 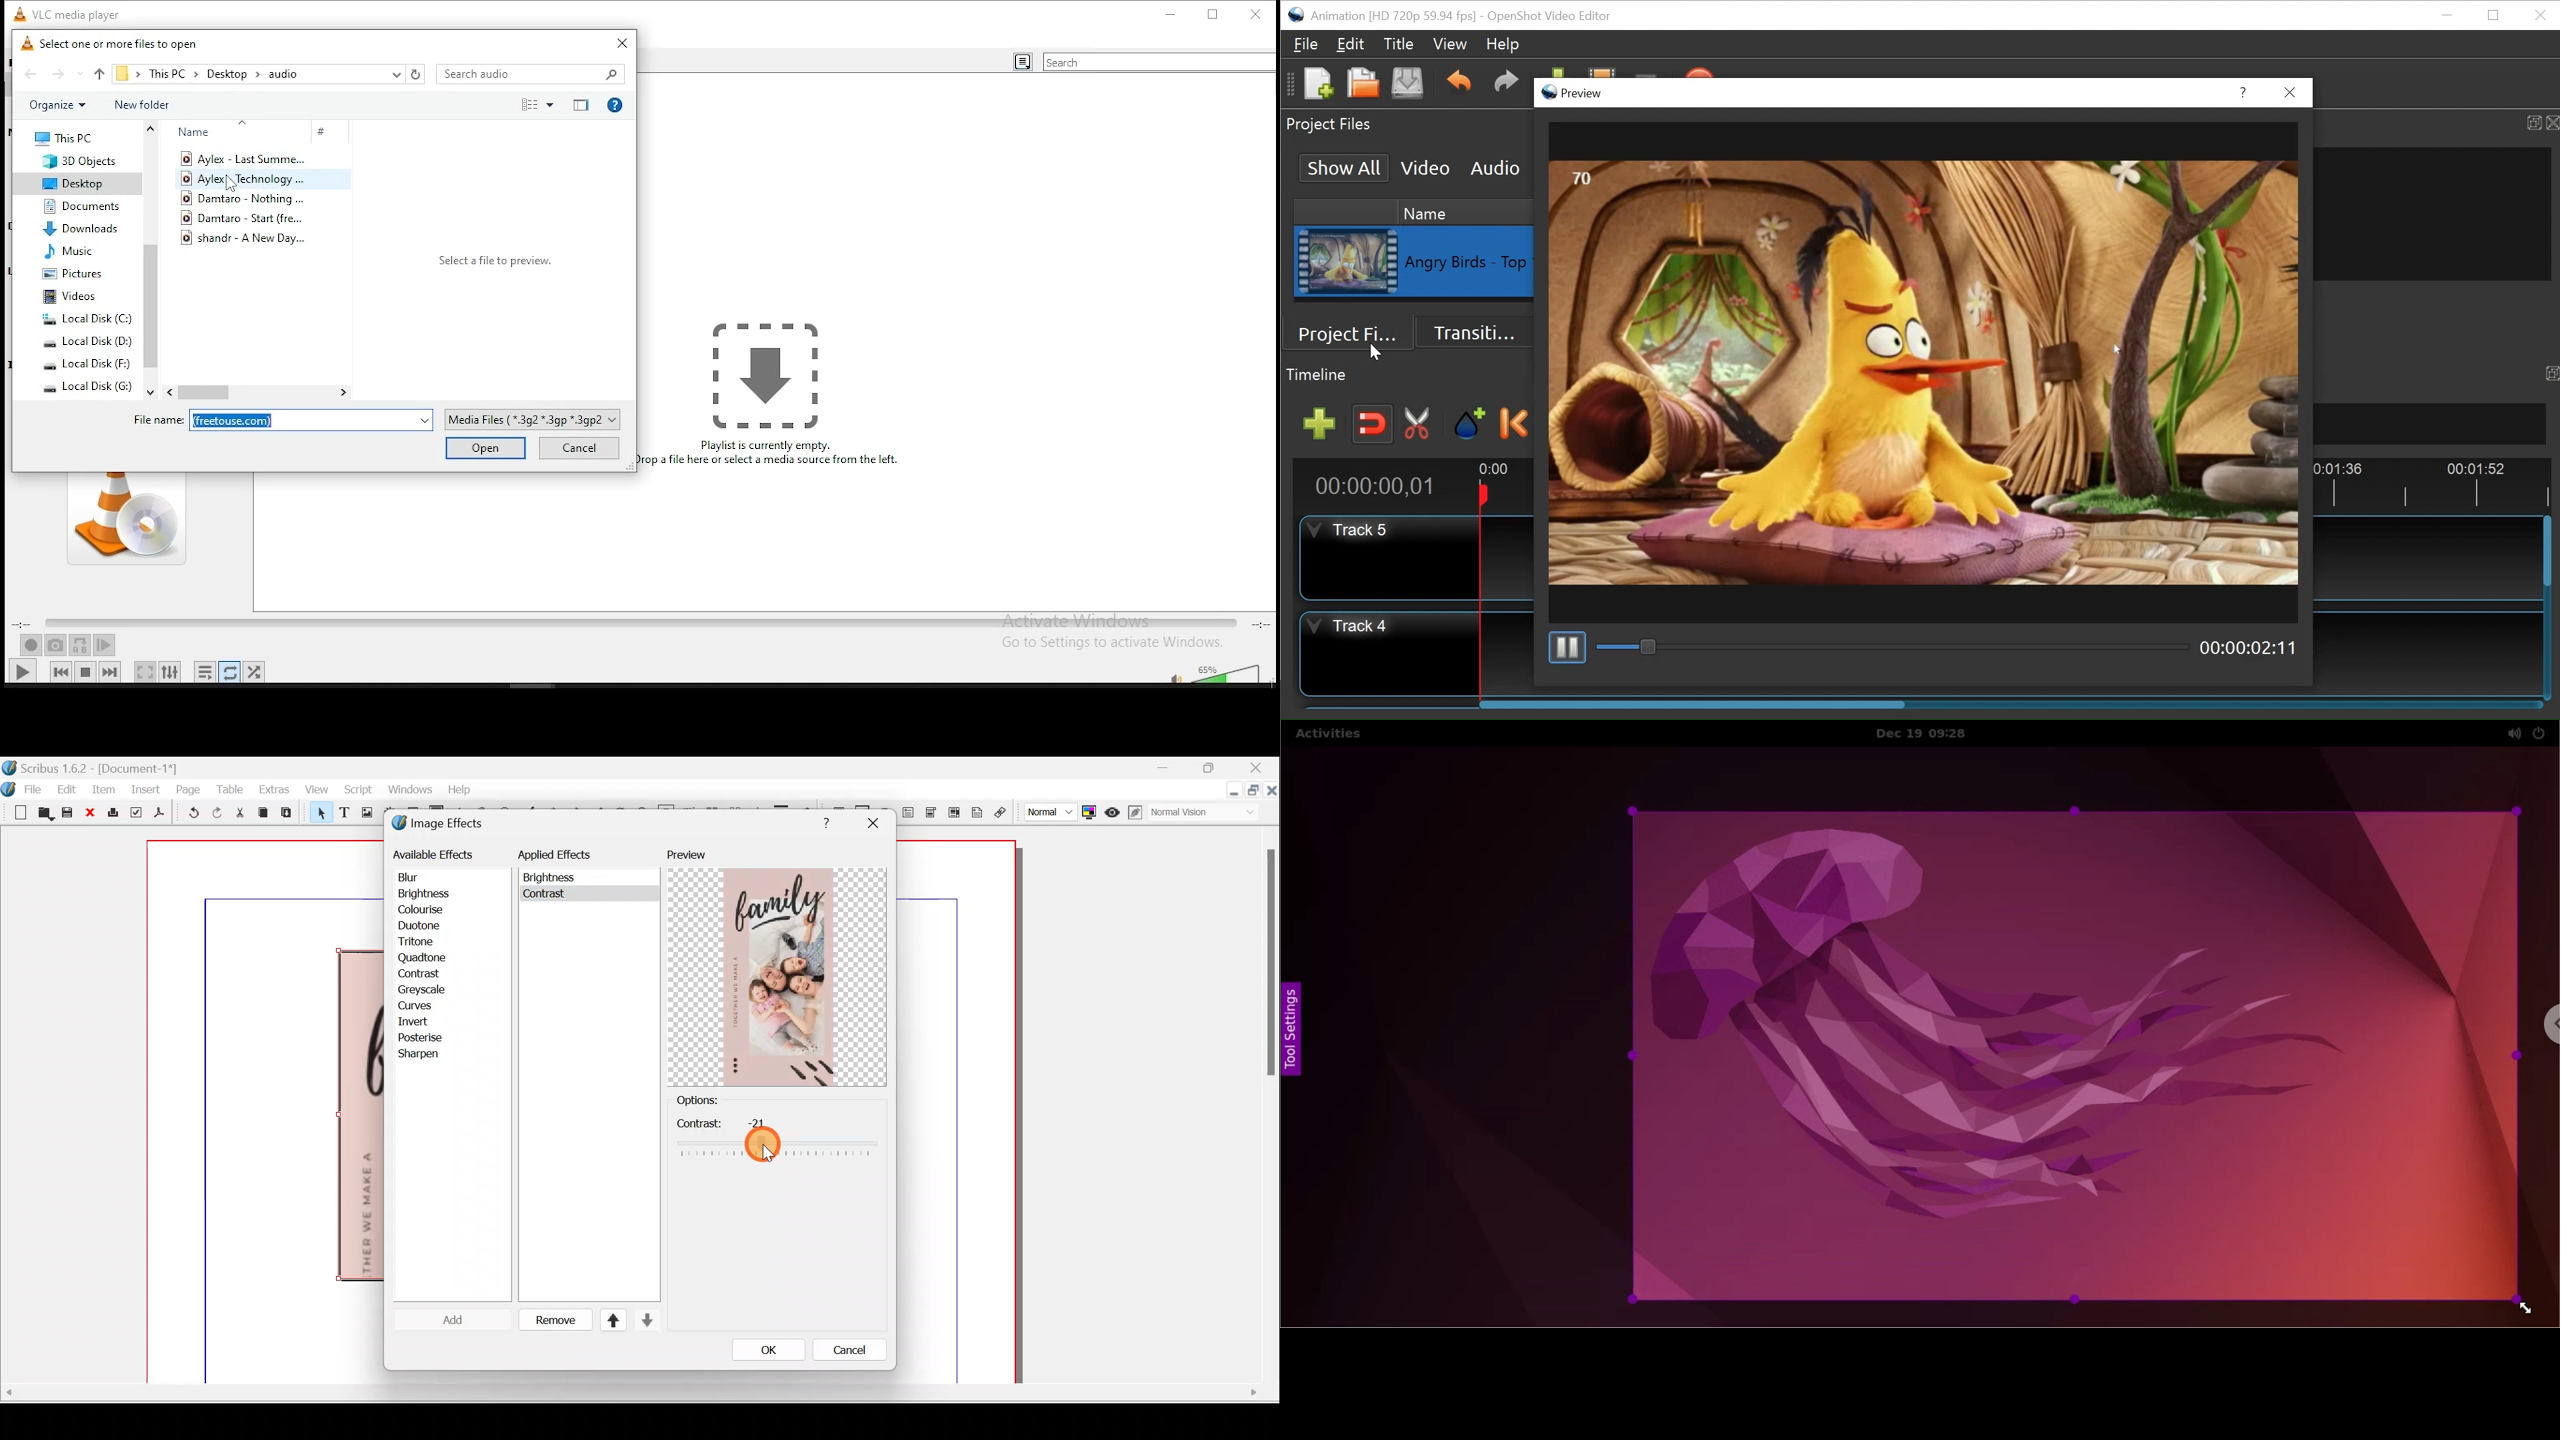 What do you see at coordinates (1089, 809) in the screenshot?
I see `Toggle colour management system` at bounding box center [1089, 809].